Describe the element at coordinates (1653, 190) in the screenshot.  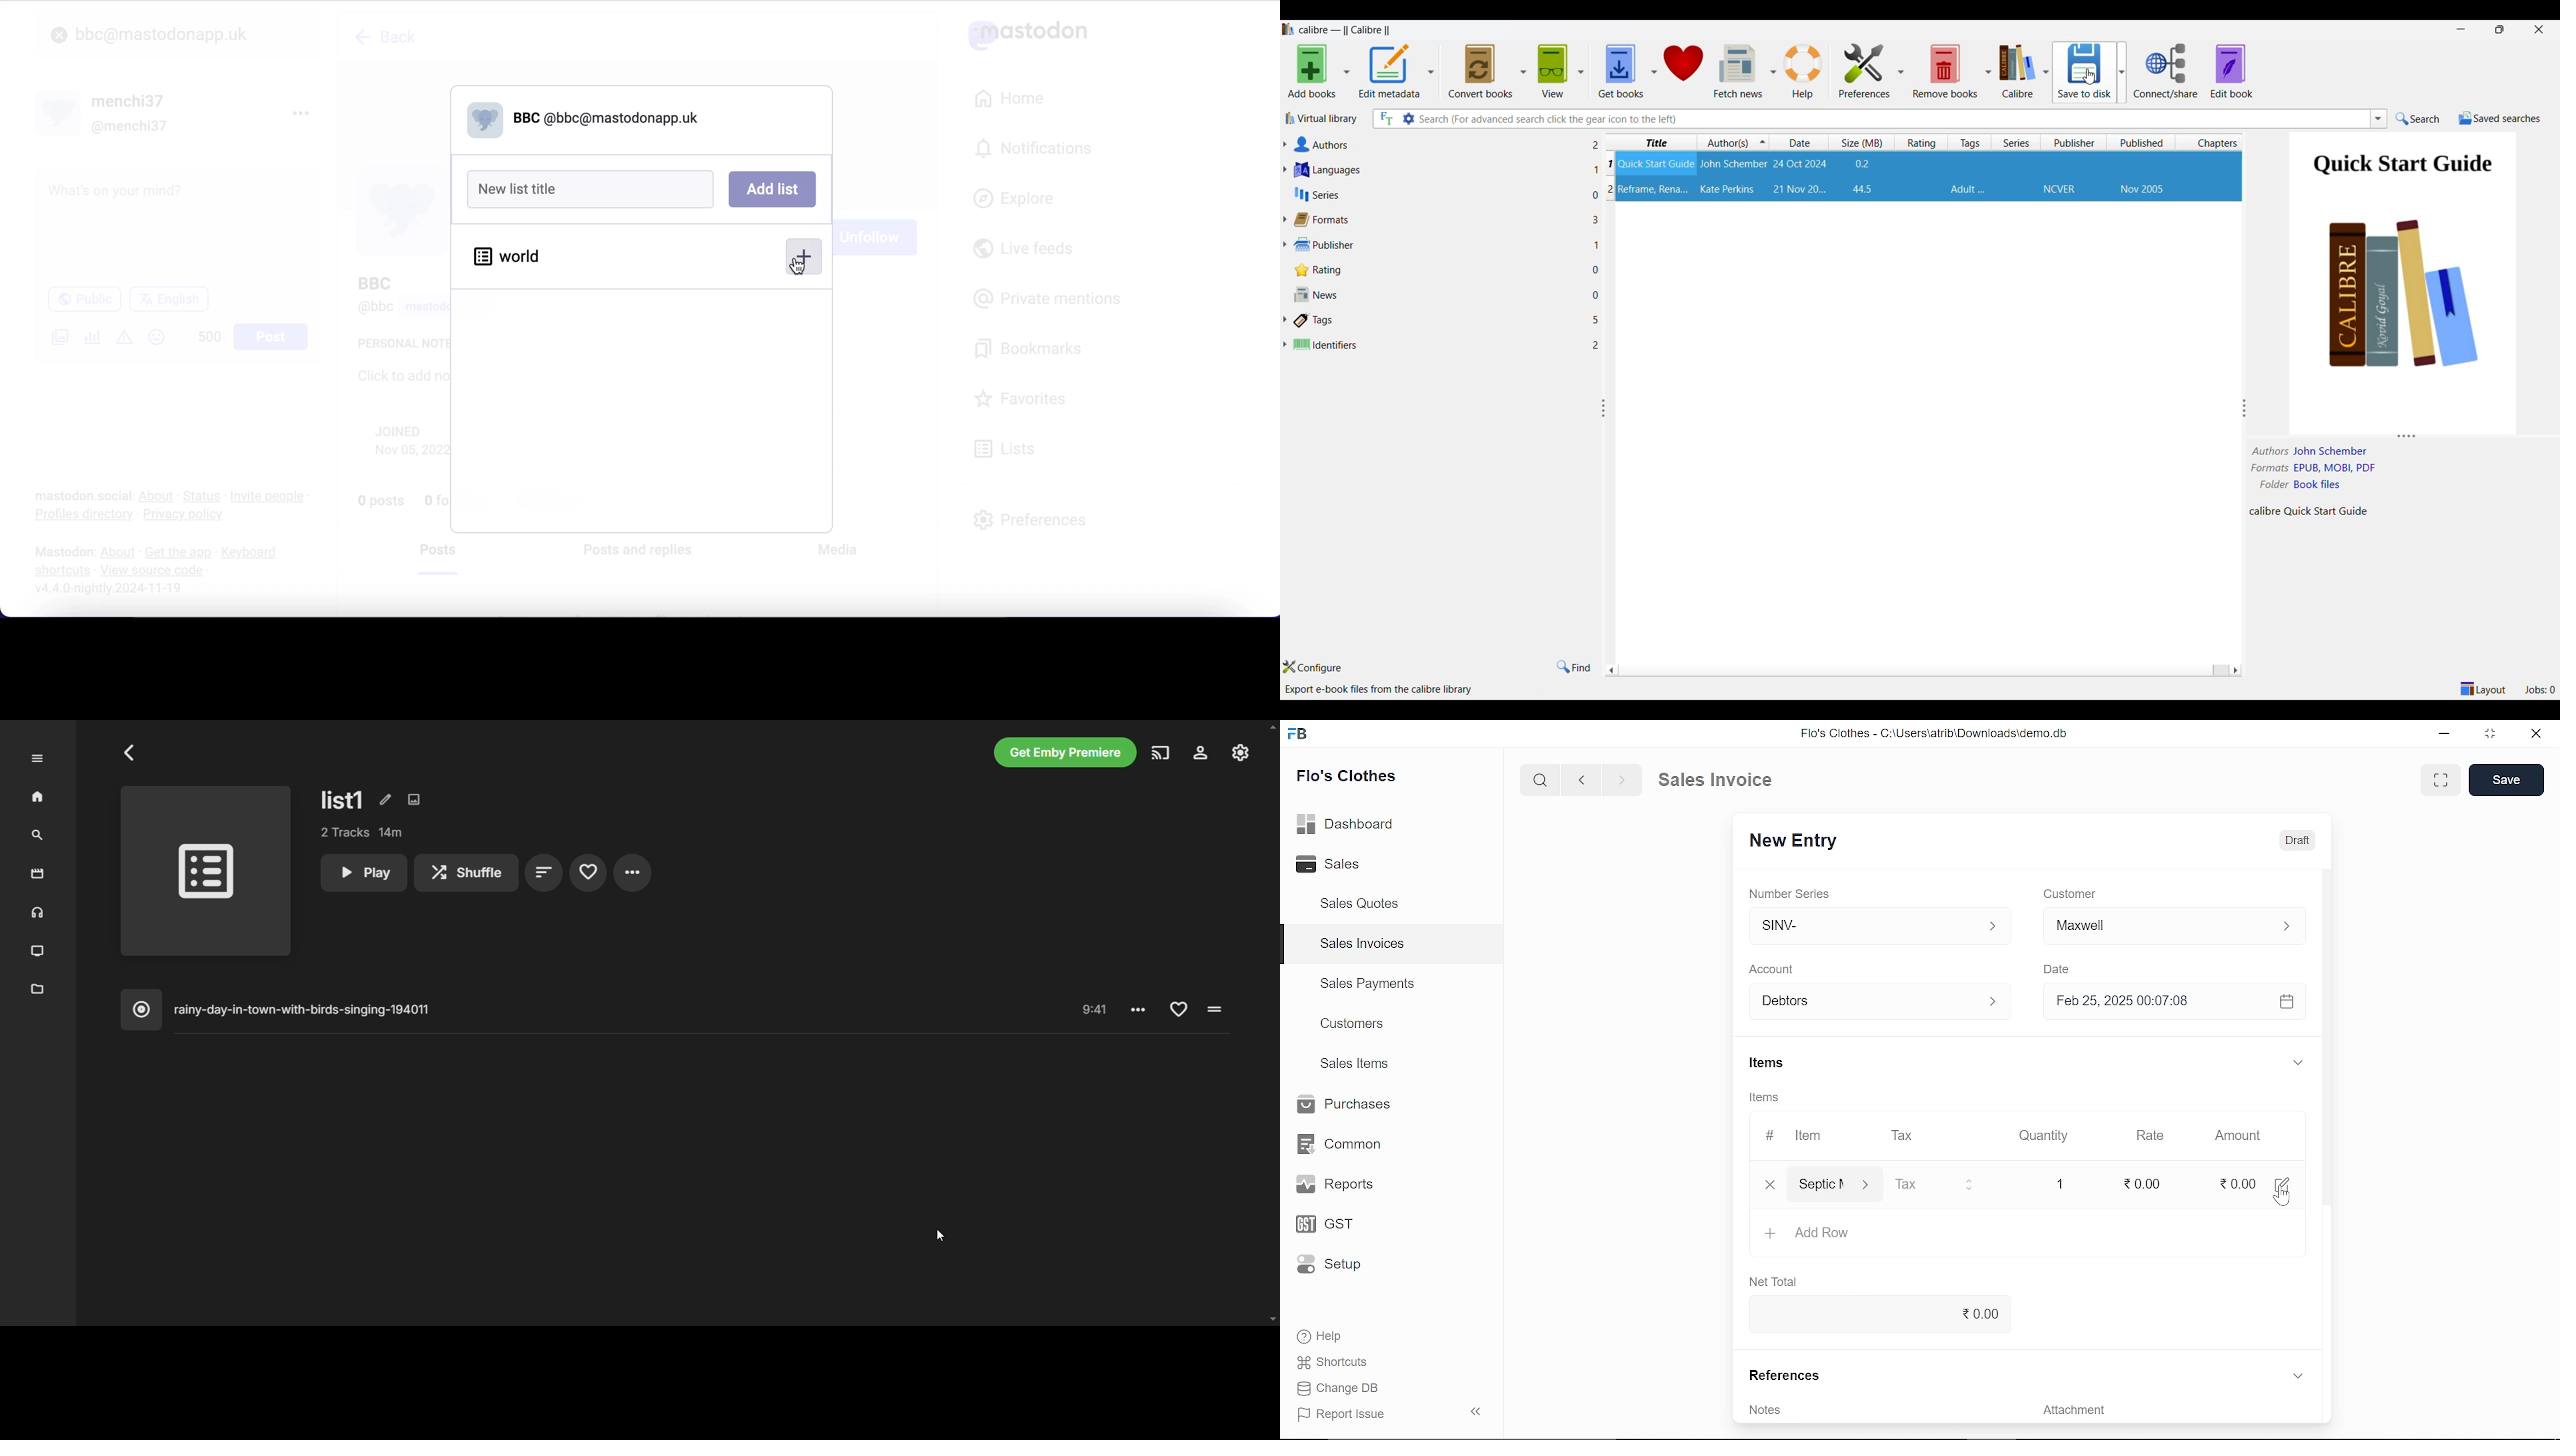
I see `title` at that location.